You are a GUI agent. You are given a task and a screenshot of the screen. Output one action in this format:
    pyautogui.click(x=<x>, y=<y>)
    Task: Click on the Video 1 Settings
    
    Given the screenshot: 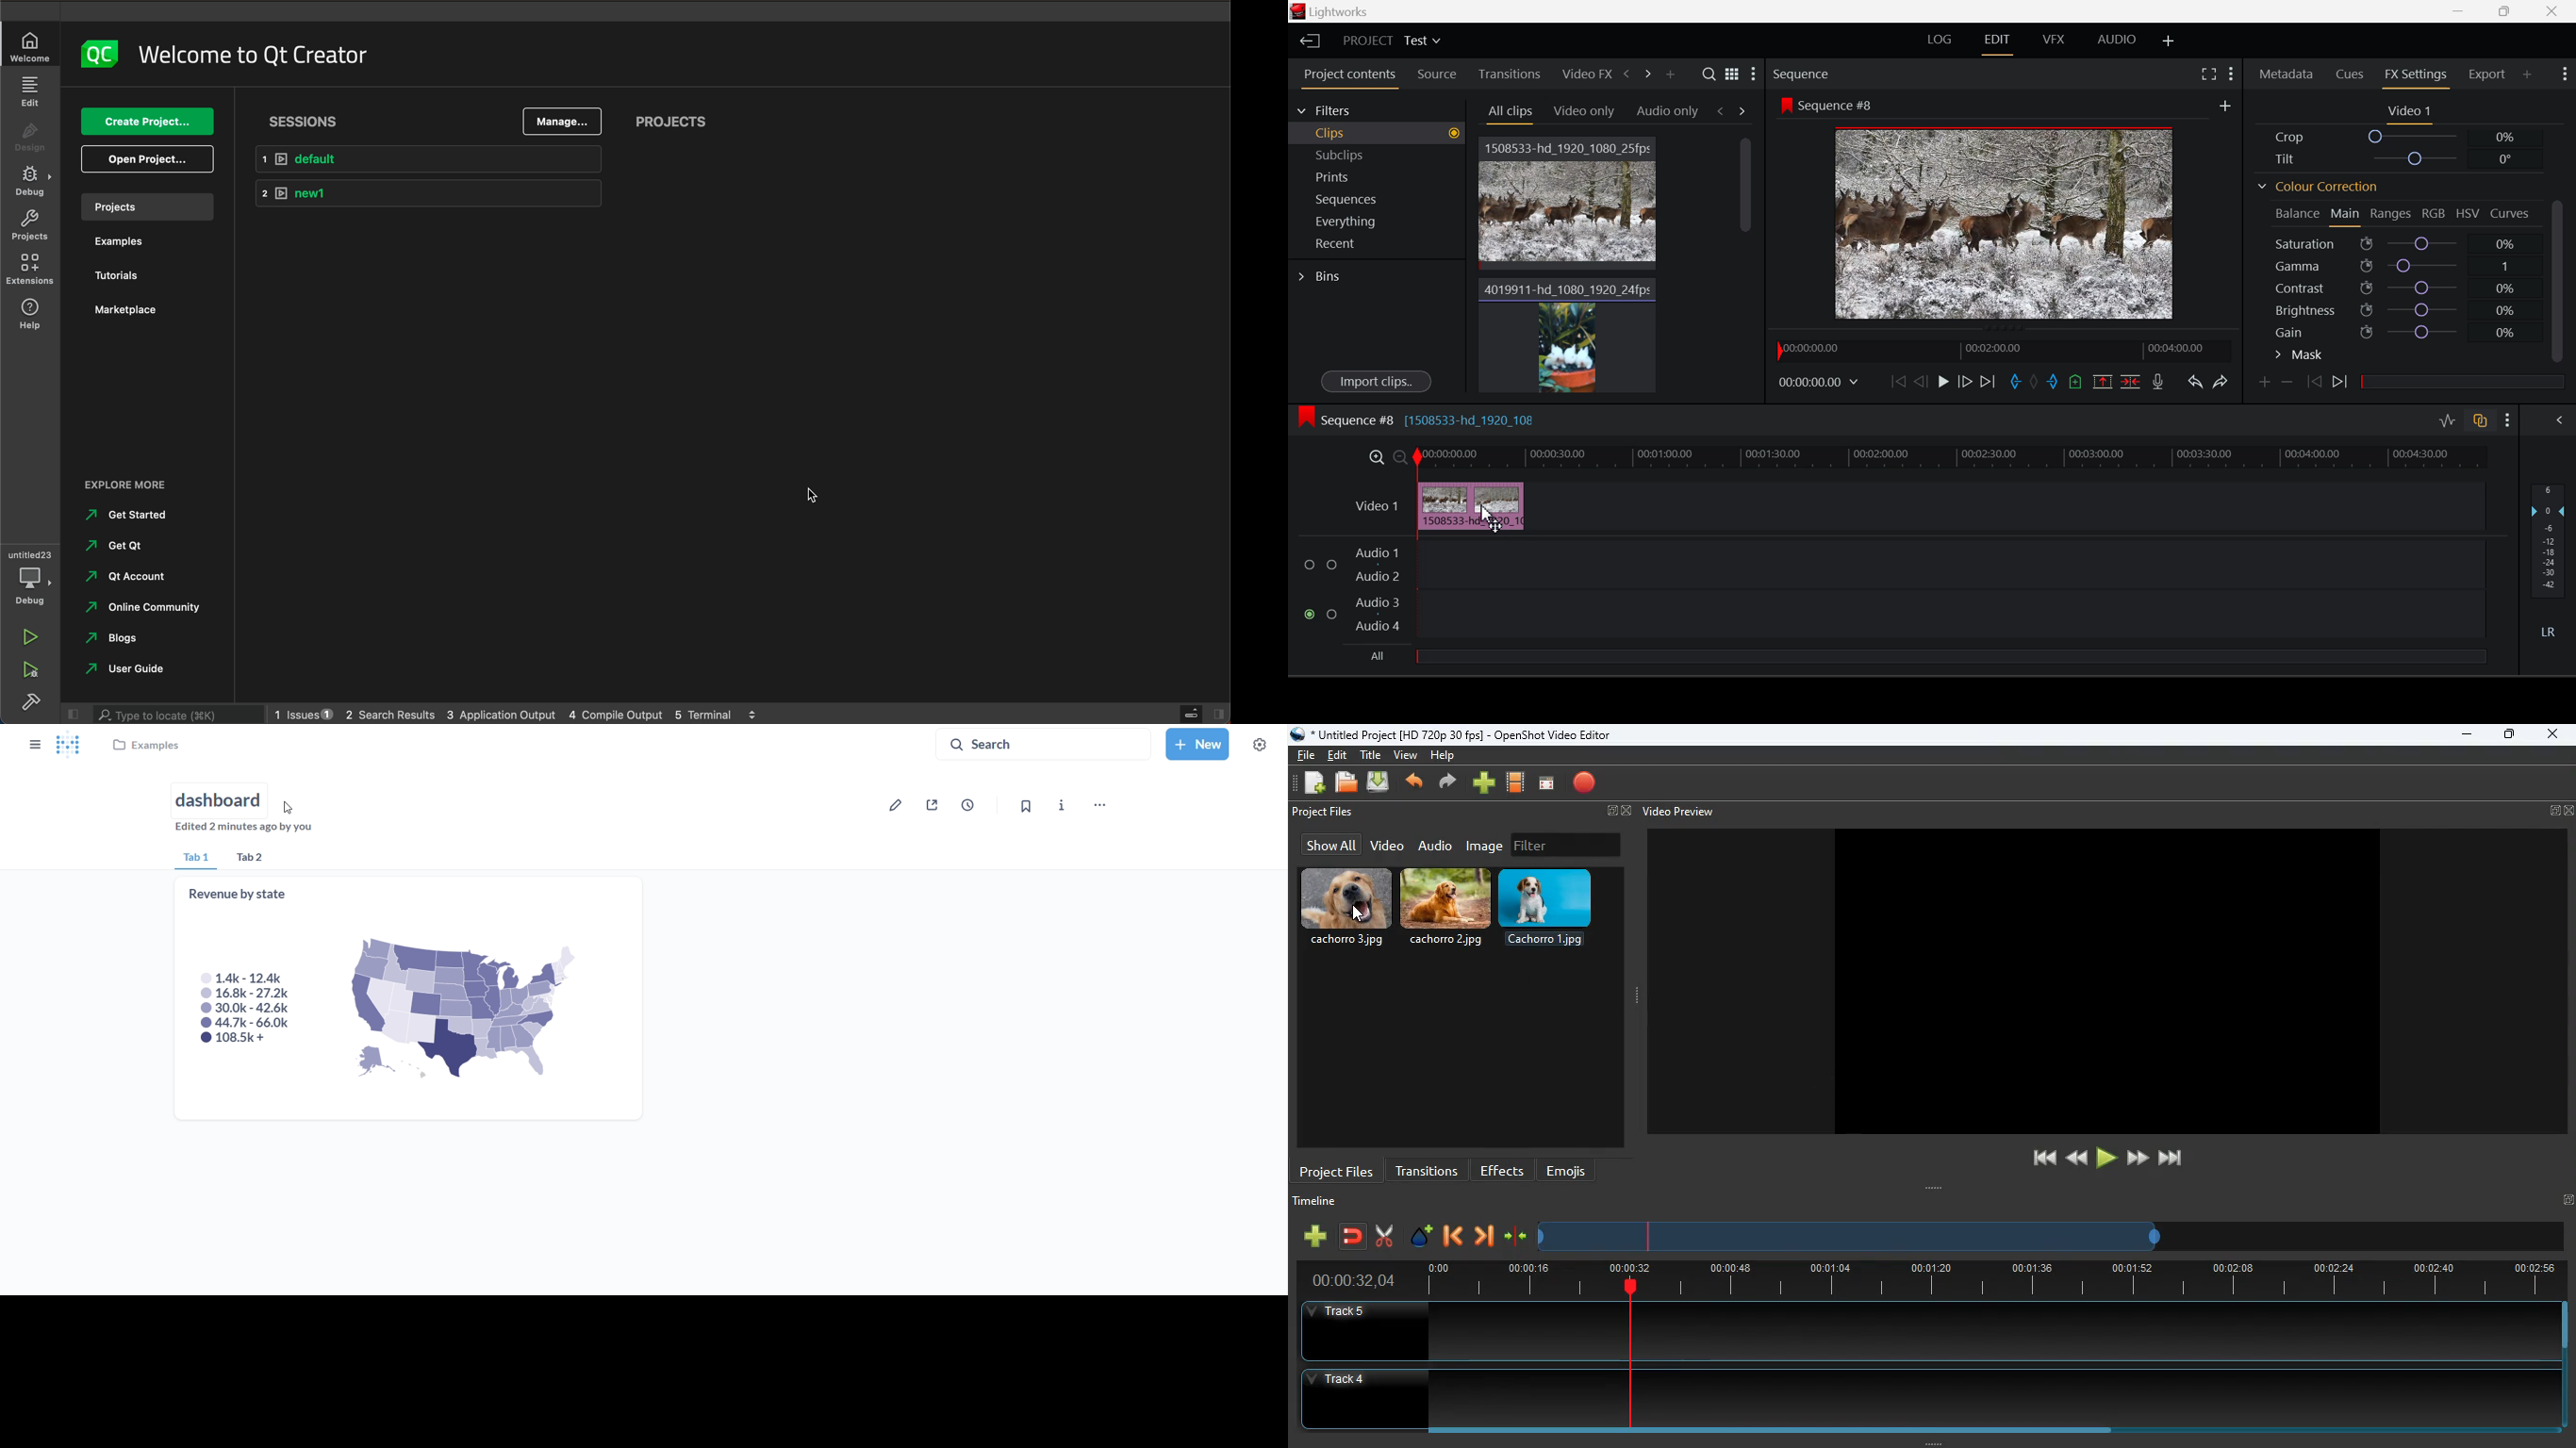 What is the action you would take?
    pyautogui.click(x=2410, y=113)
    